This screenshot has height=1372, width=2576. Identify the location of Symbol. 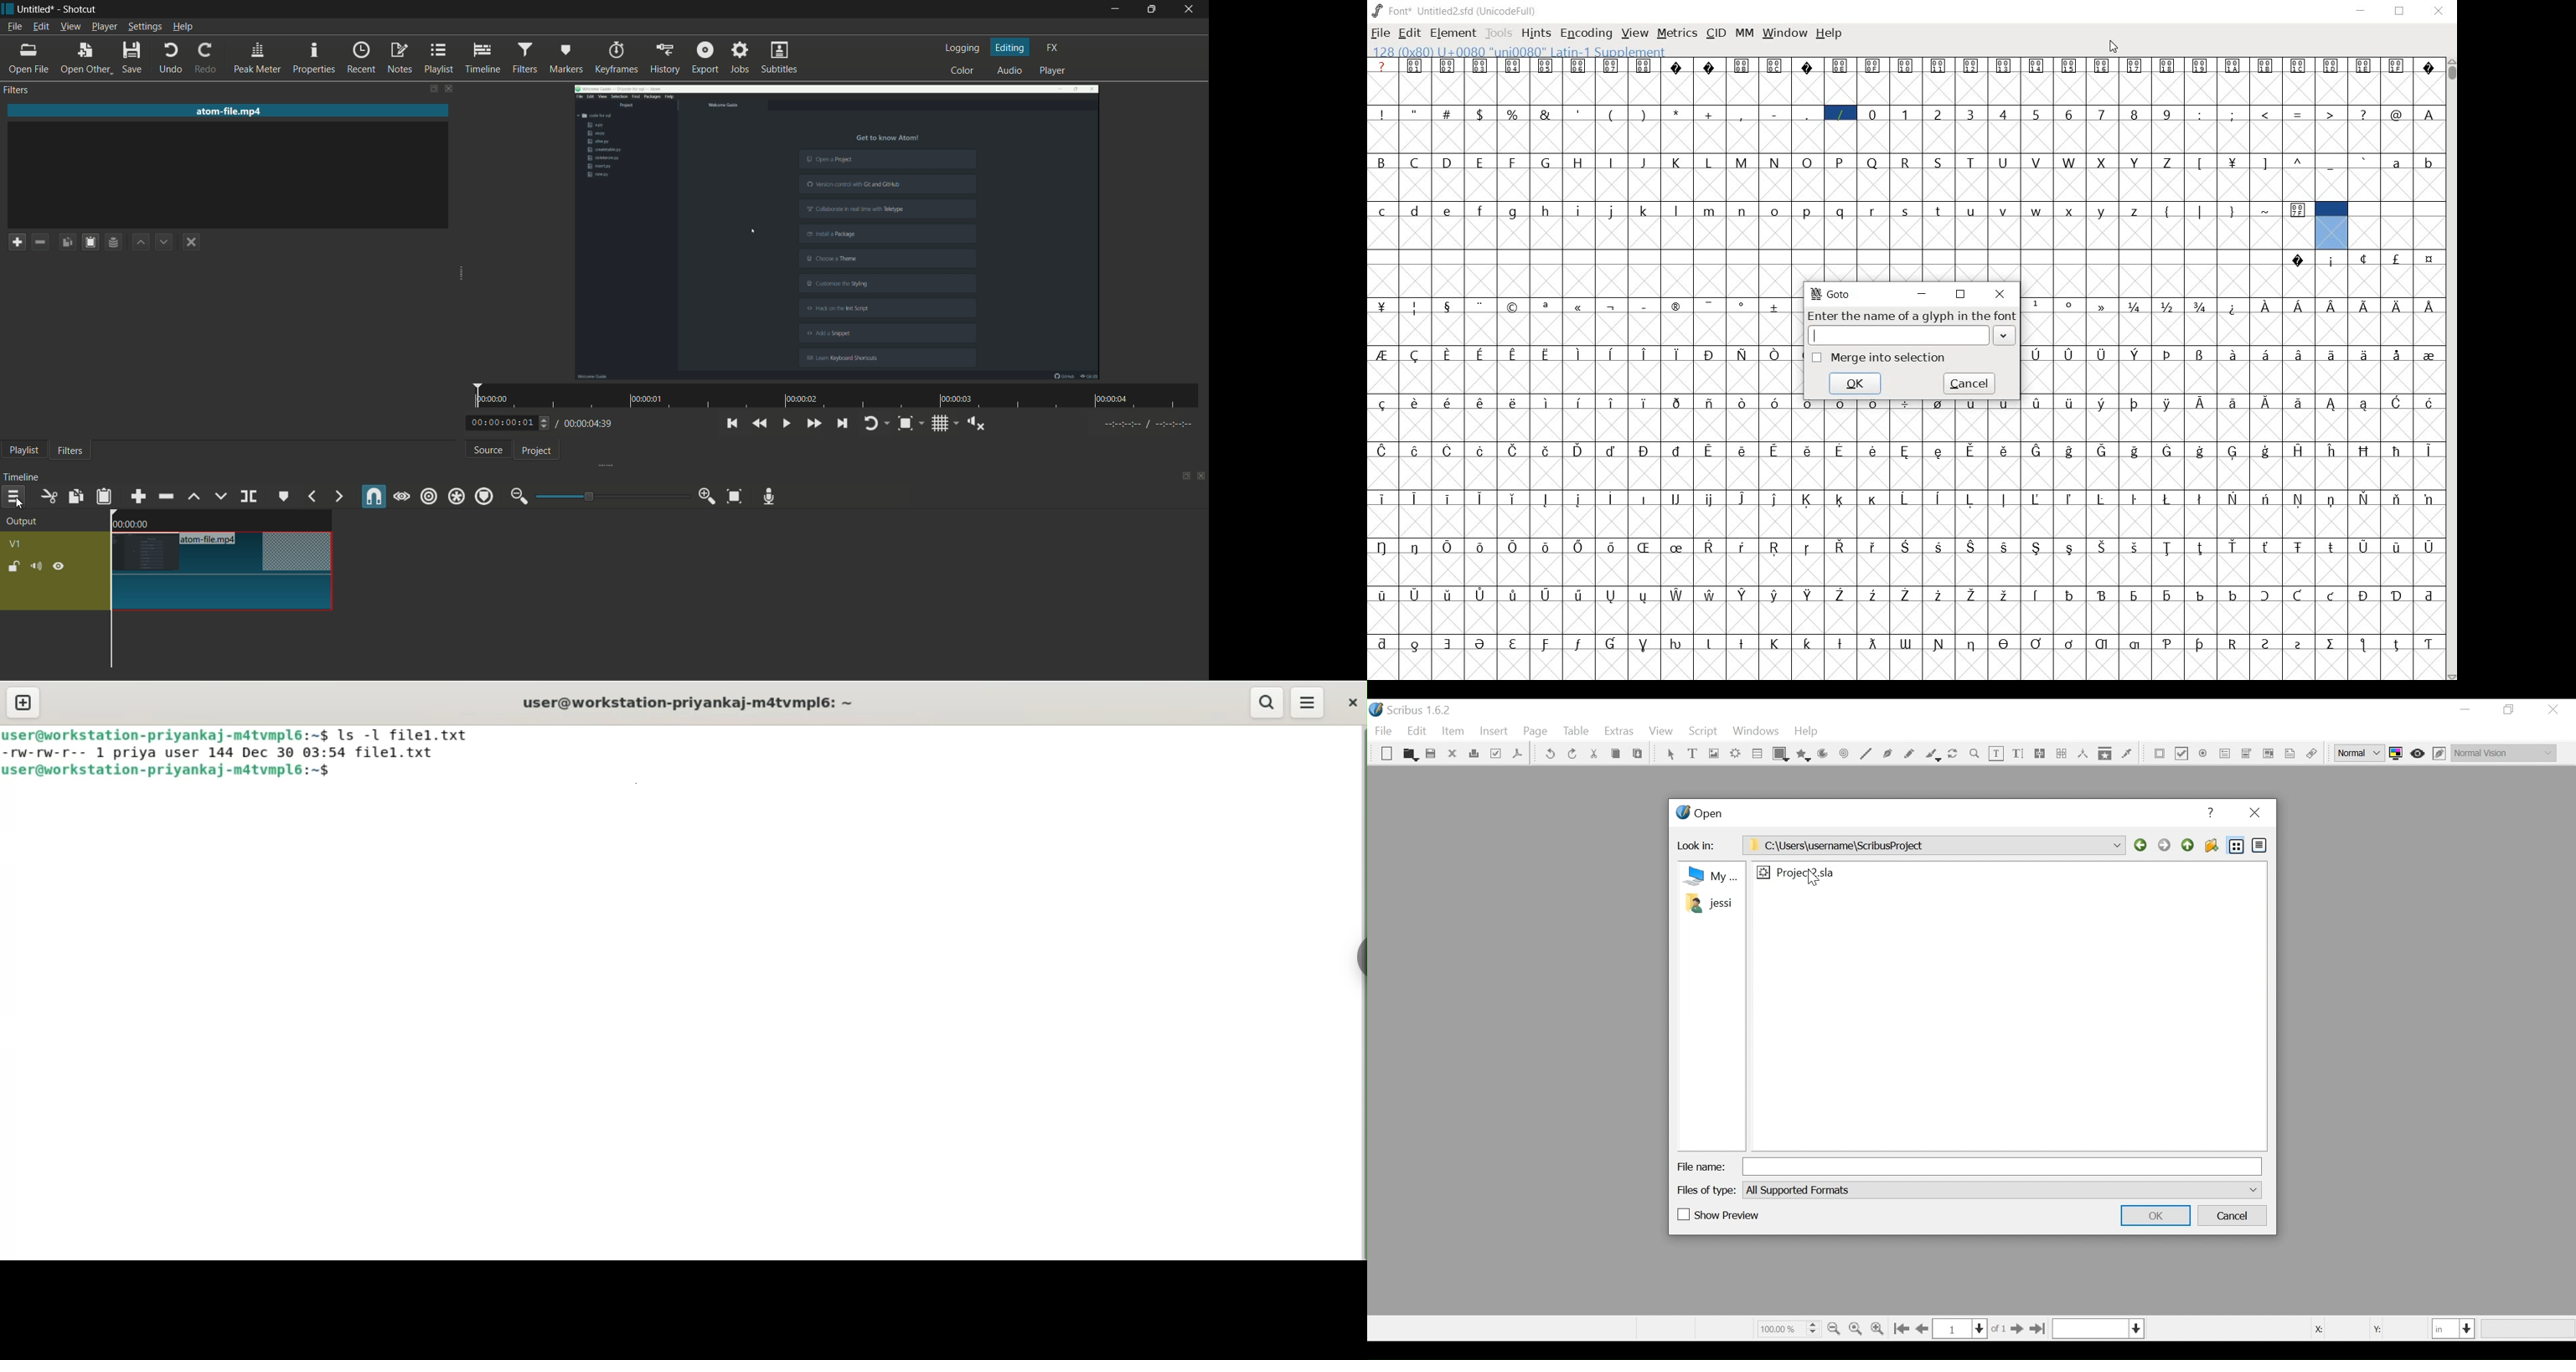
(2135, 594).